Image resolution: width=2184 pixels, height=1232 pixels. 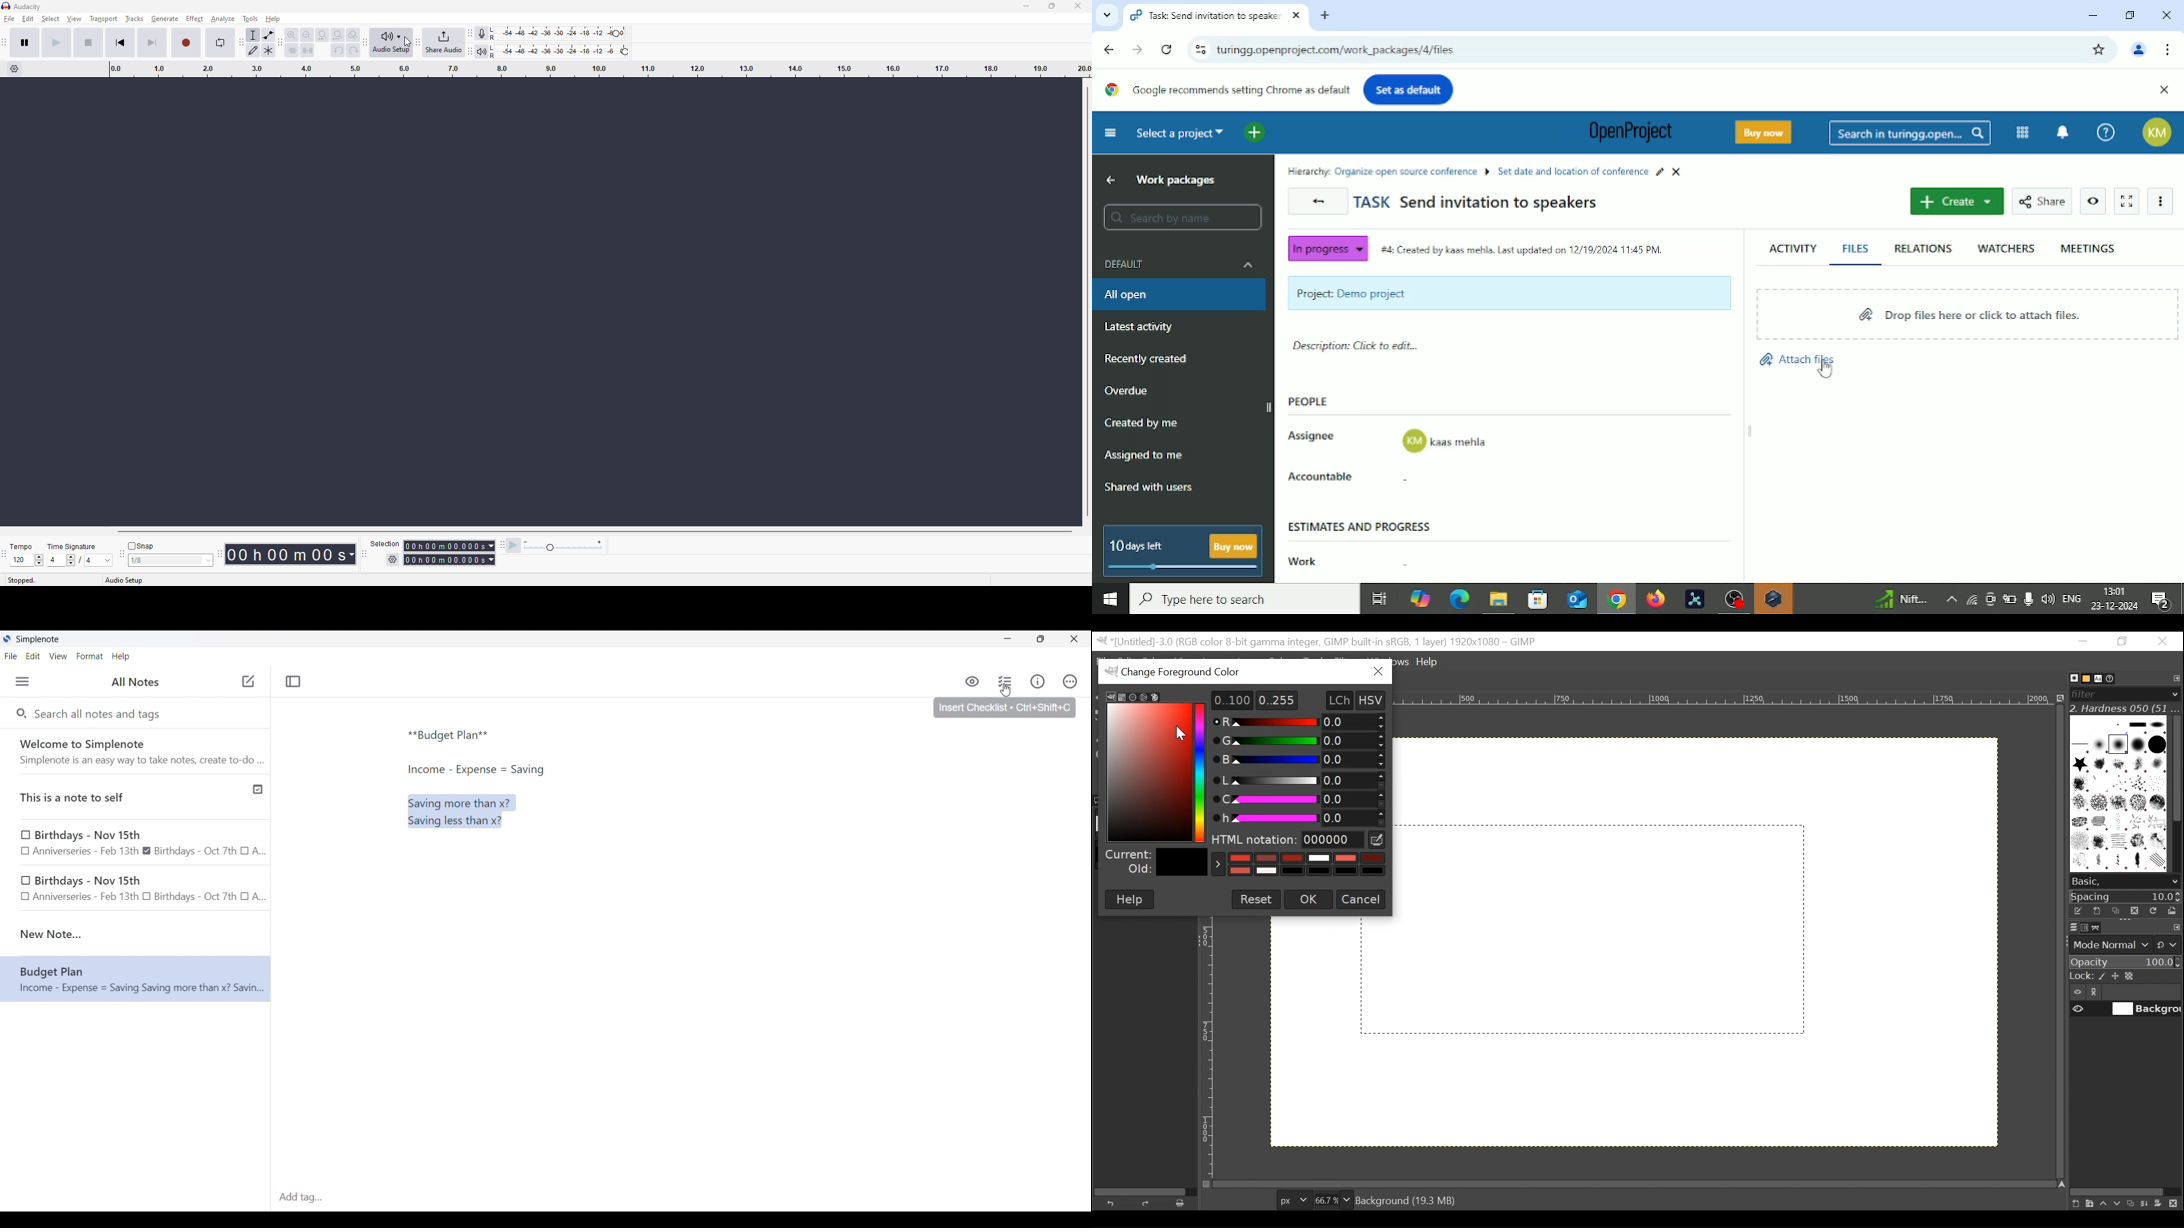 I want to click on Click to type in tags, so click(x=681, y=1198).